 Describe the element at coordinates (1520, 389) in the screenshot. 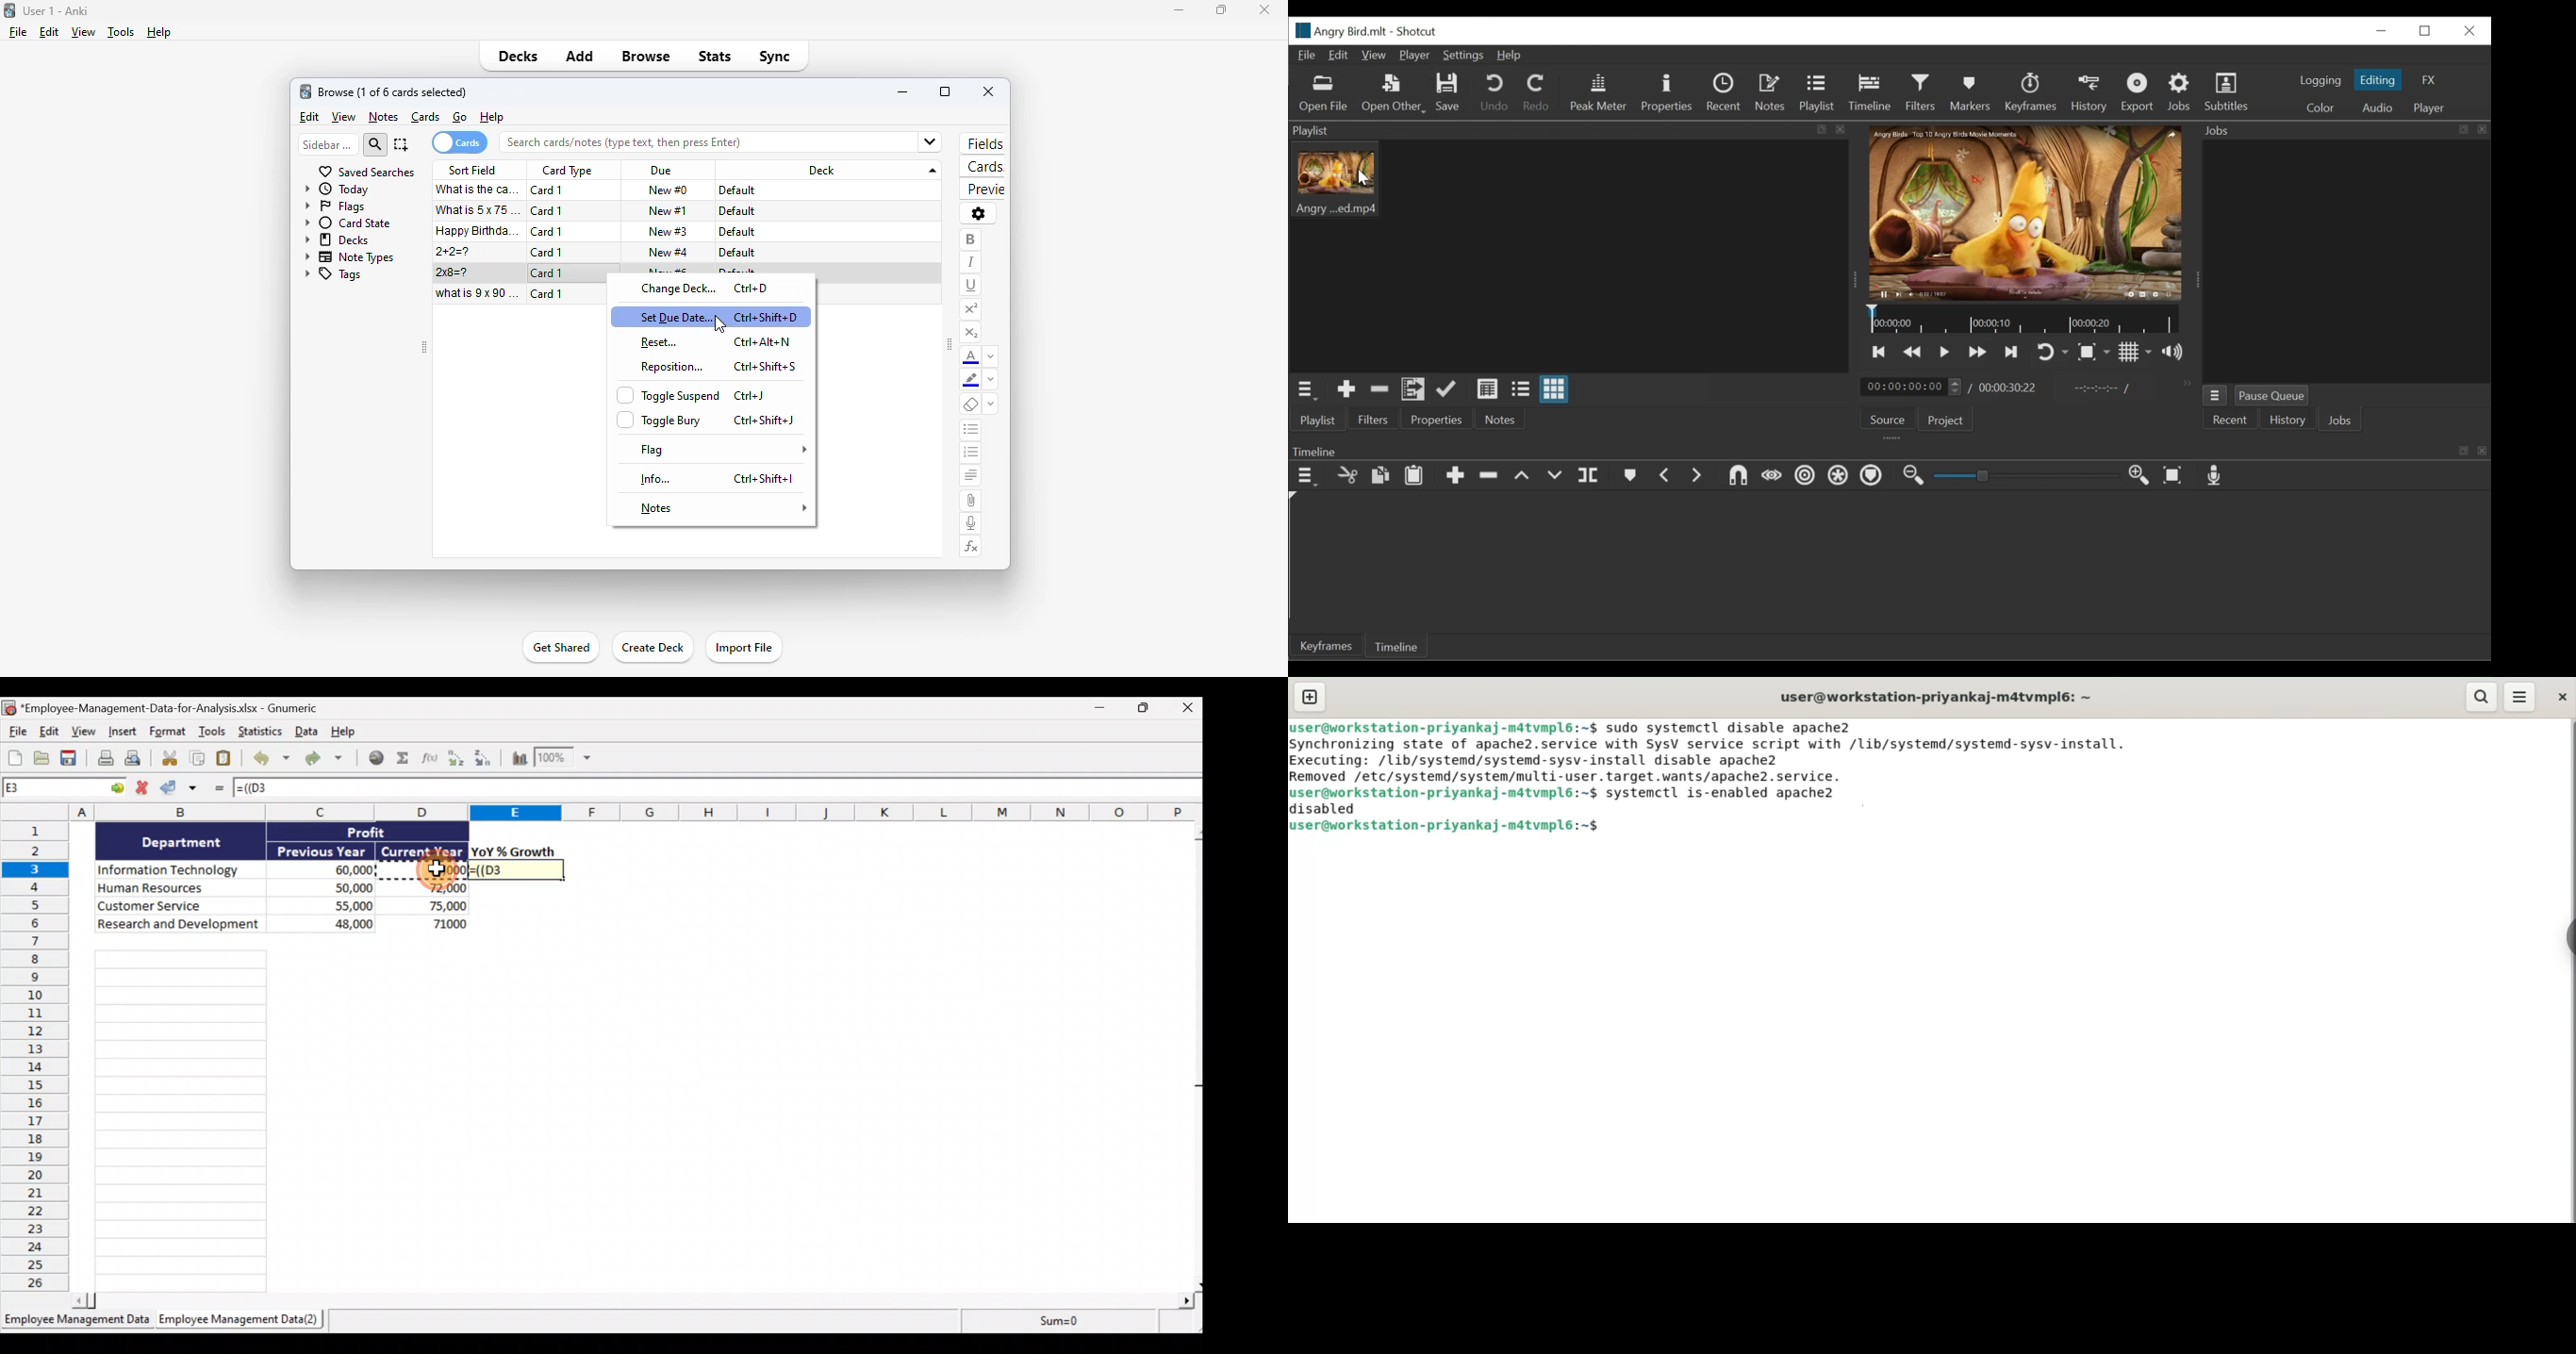

I see `View as file` at that location.